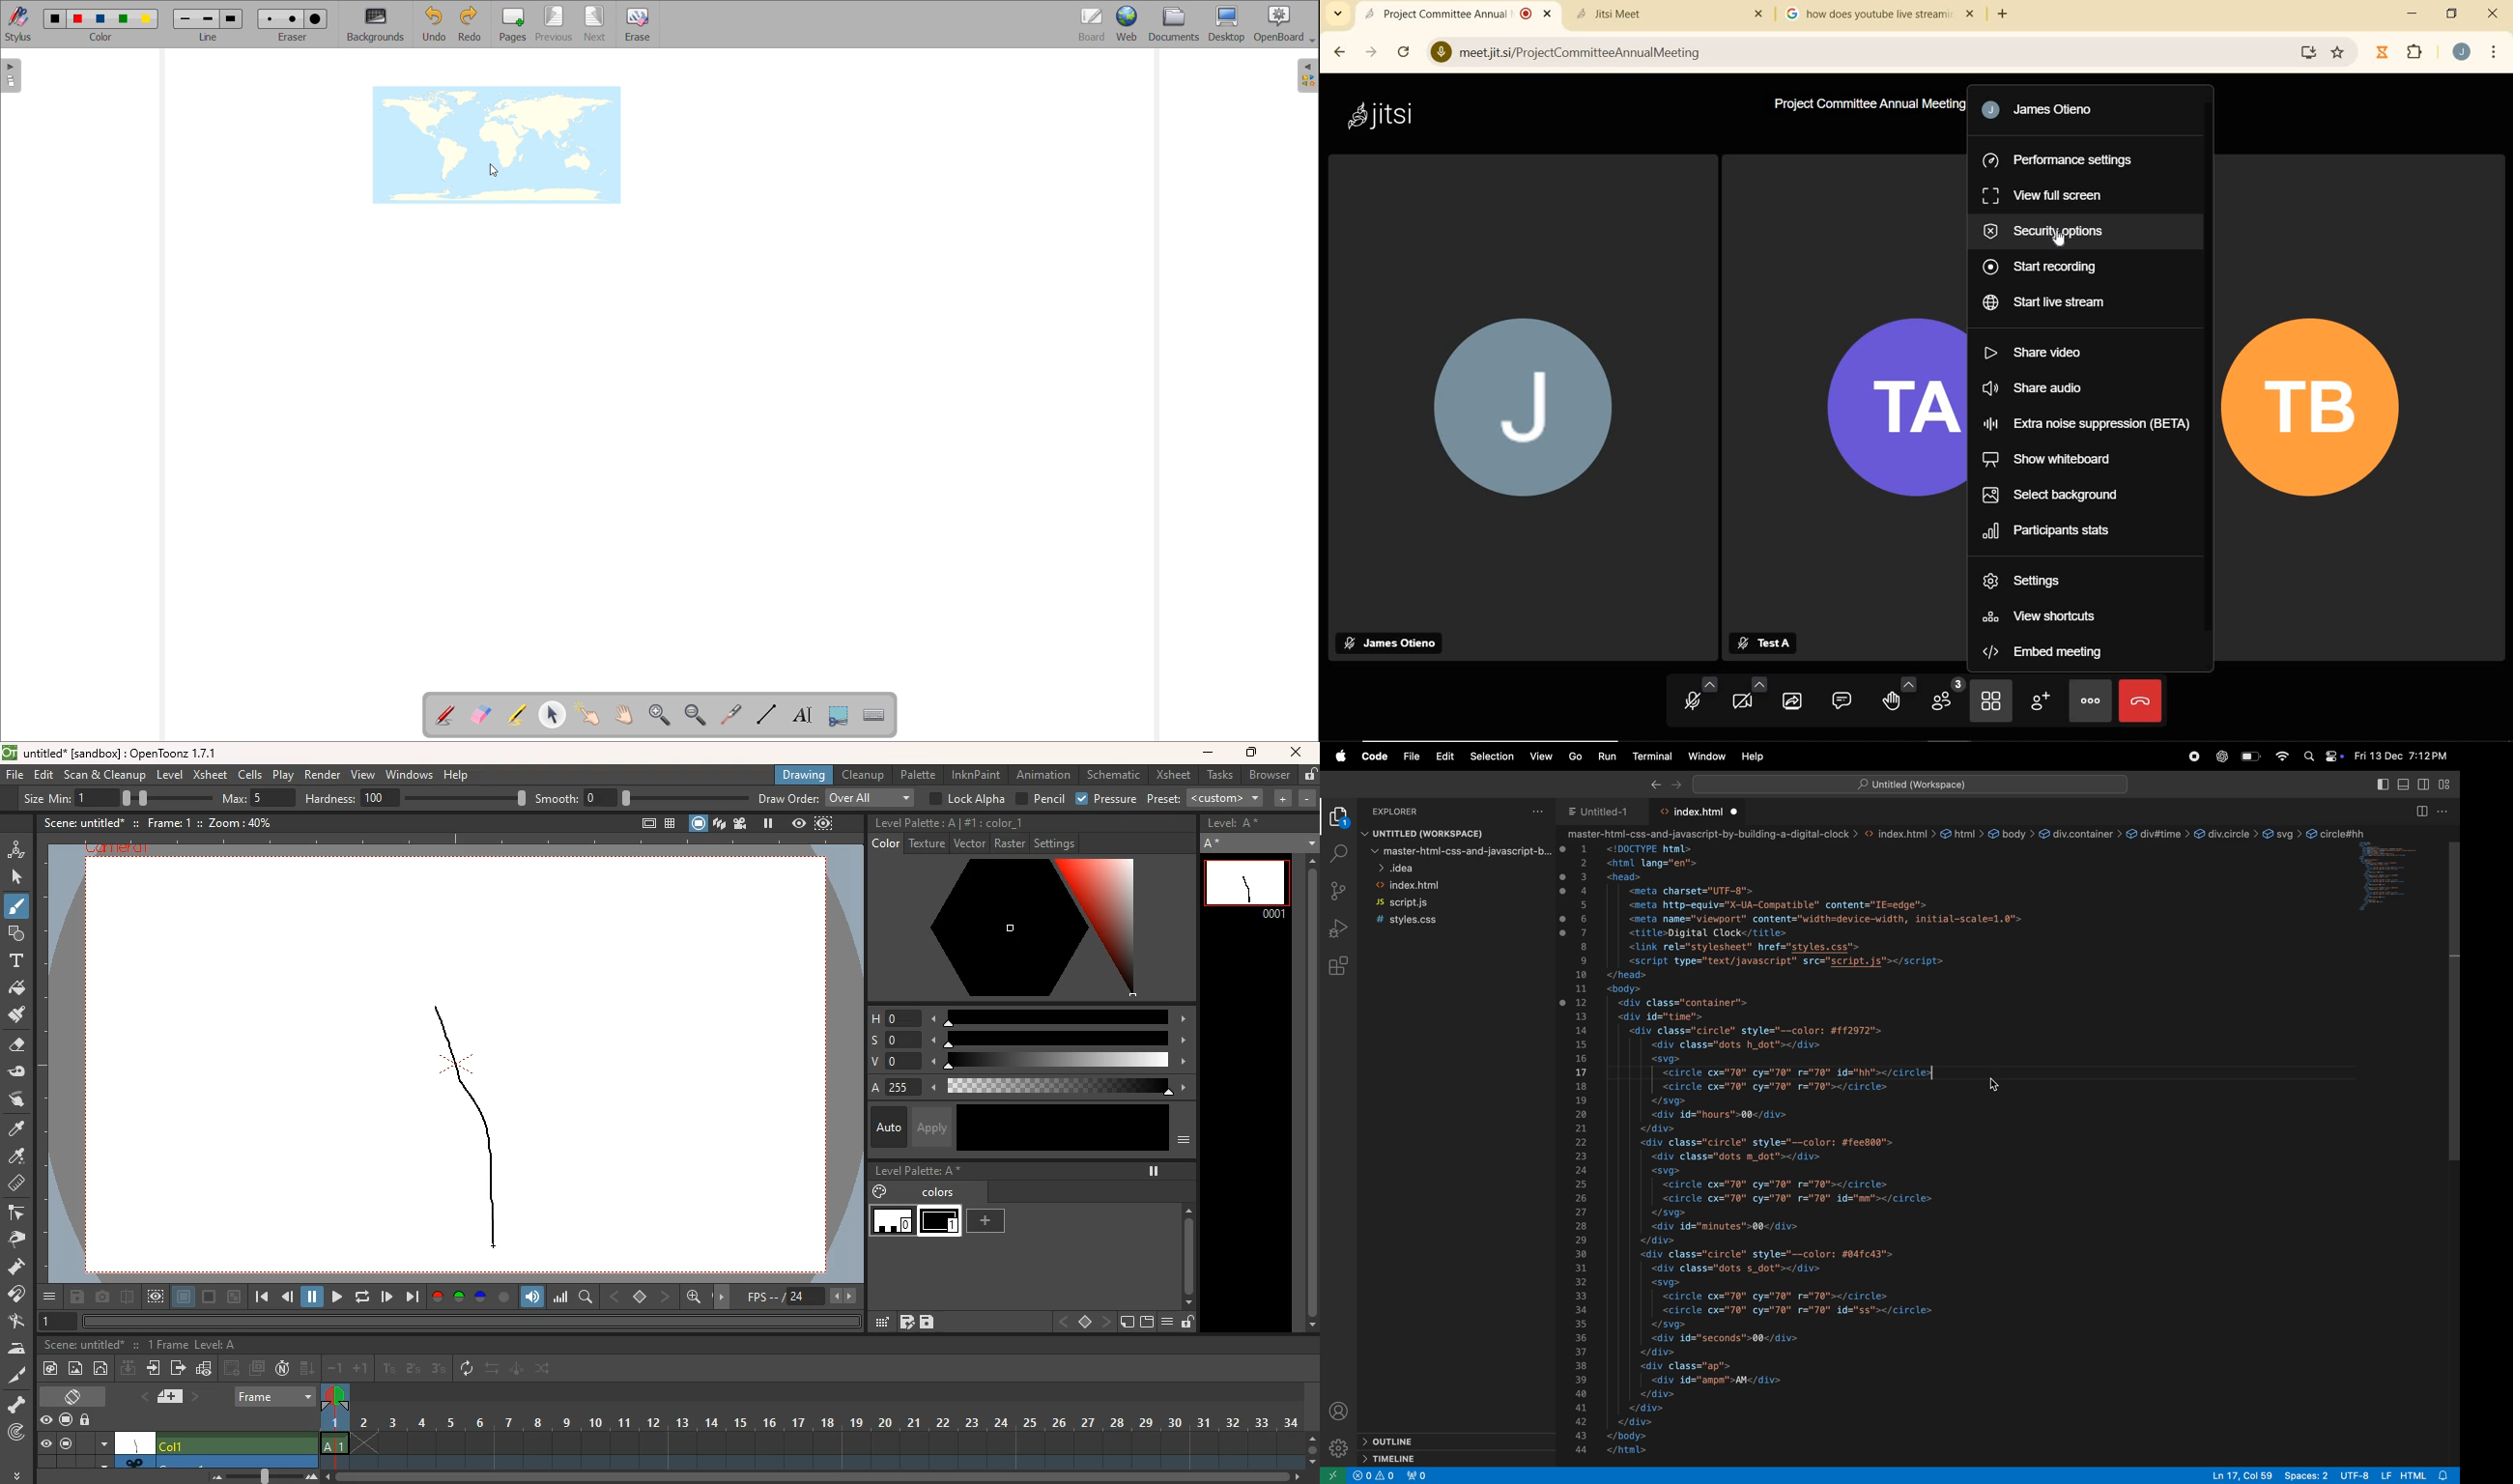  What do you see at coordinates (2044, 615) in the screenshot?
I see `VIEW SHORTCUTS` at bounding box center [2044, 615].